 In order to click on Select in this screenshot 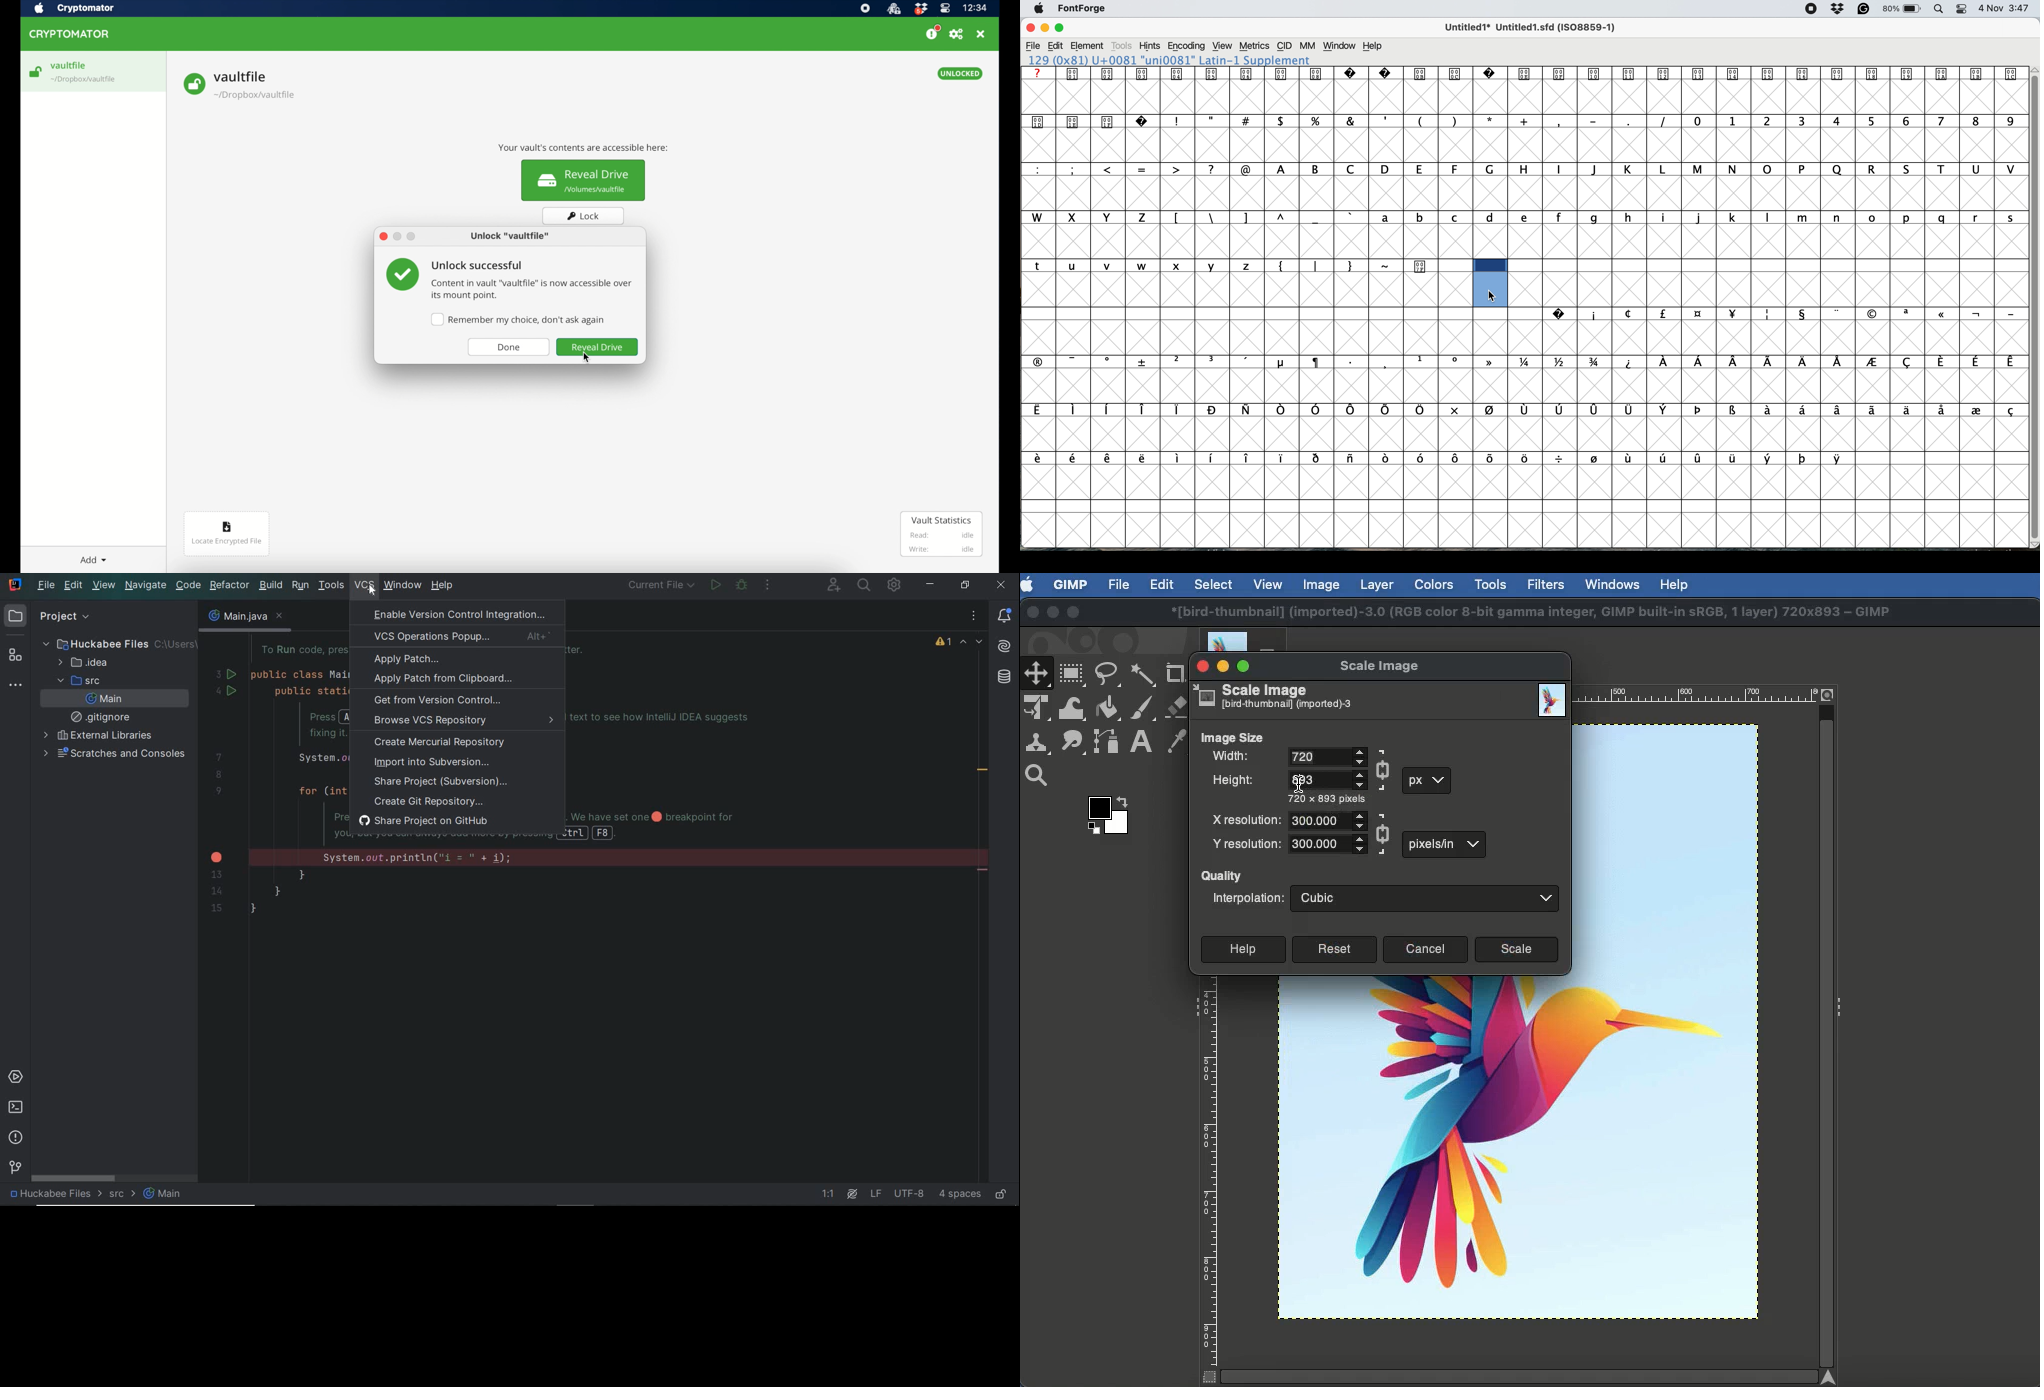, I will do `click(1212, 584)`.